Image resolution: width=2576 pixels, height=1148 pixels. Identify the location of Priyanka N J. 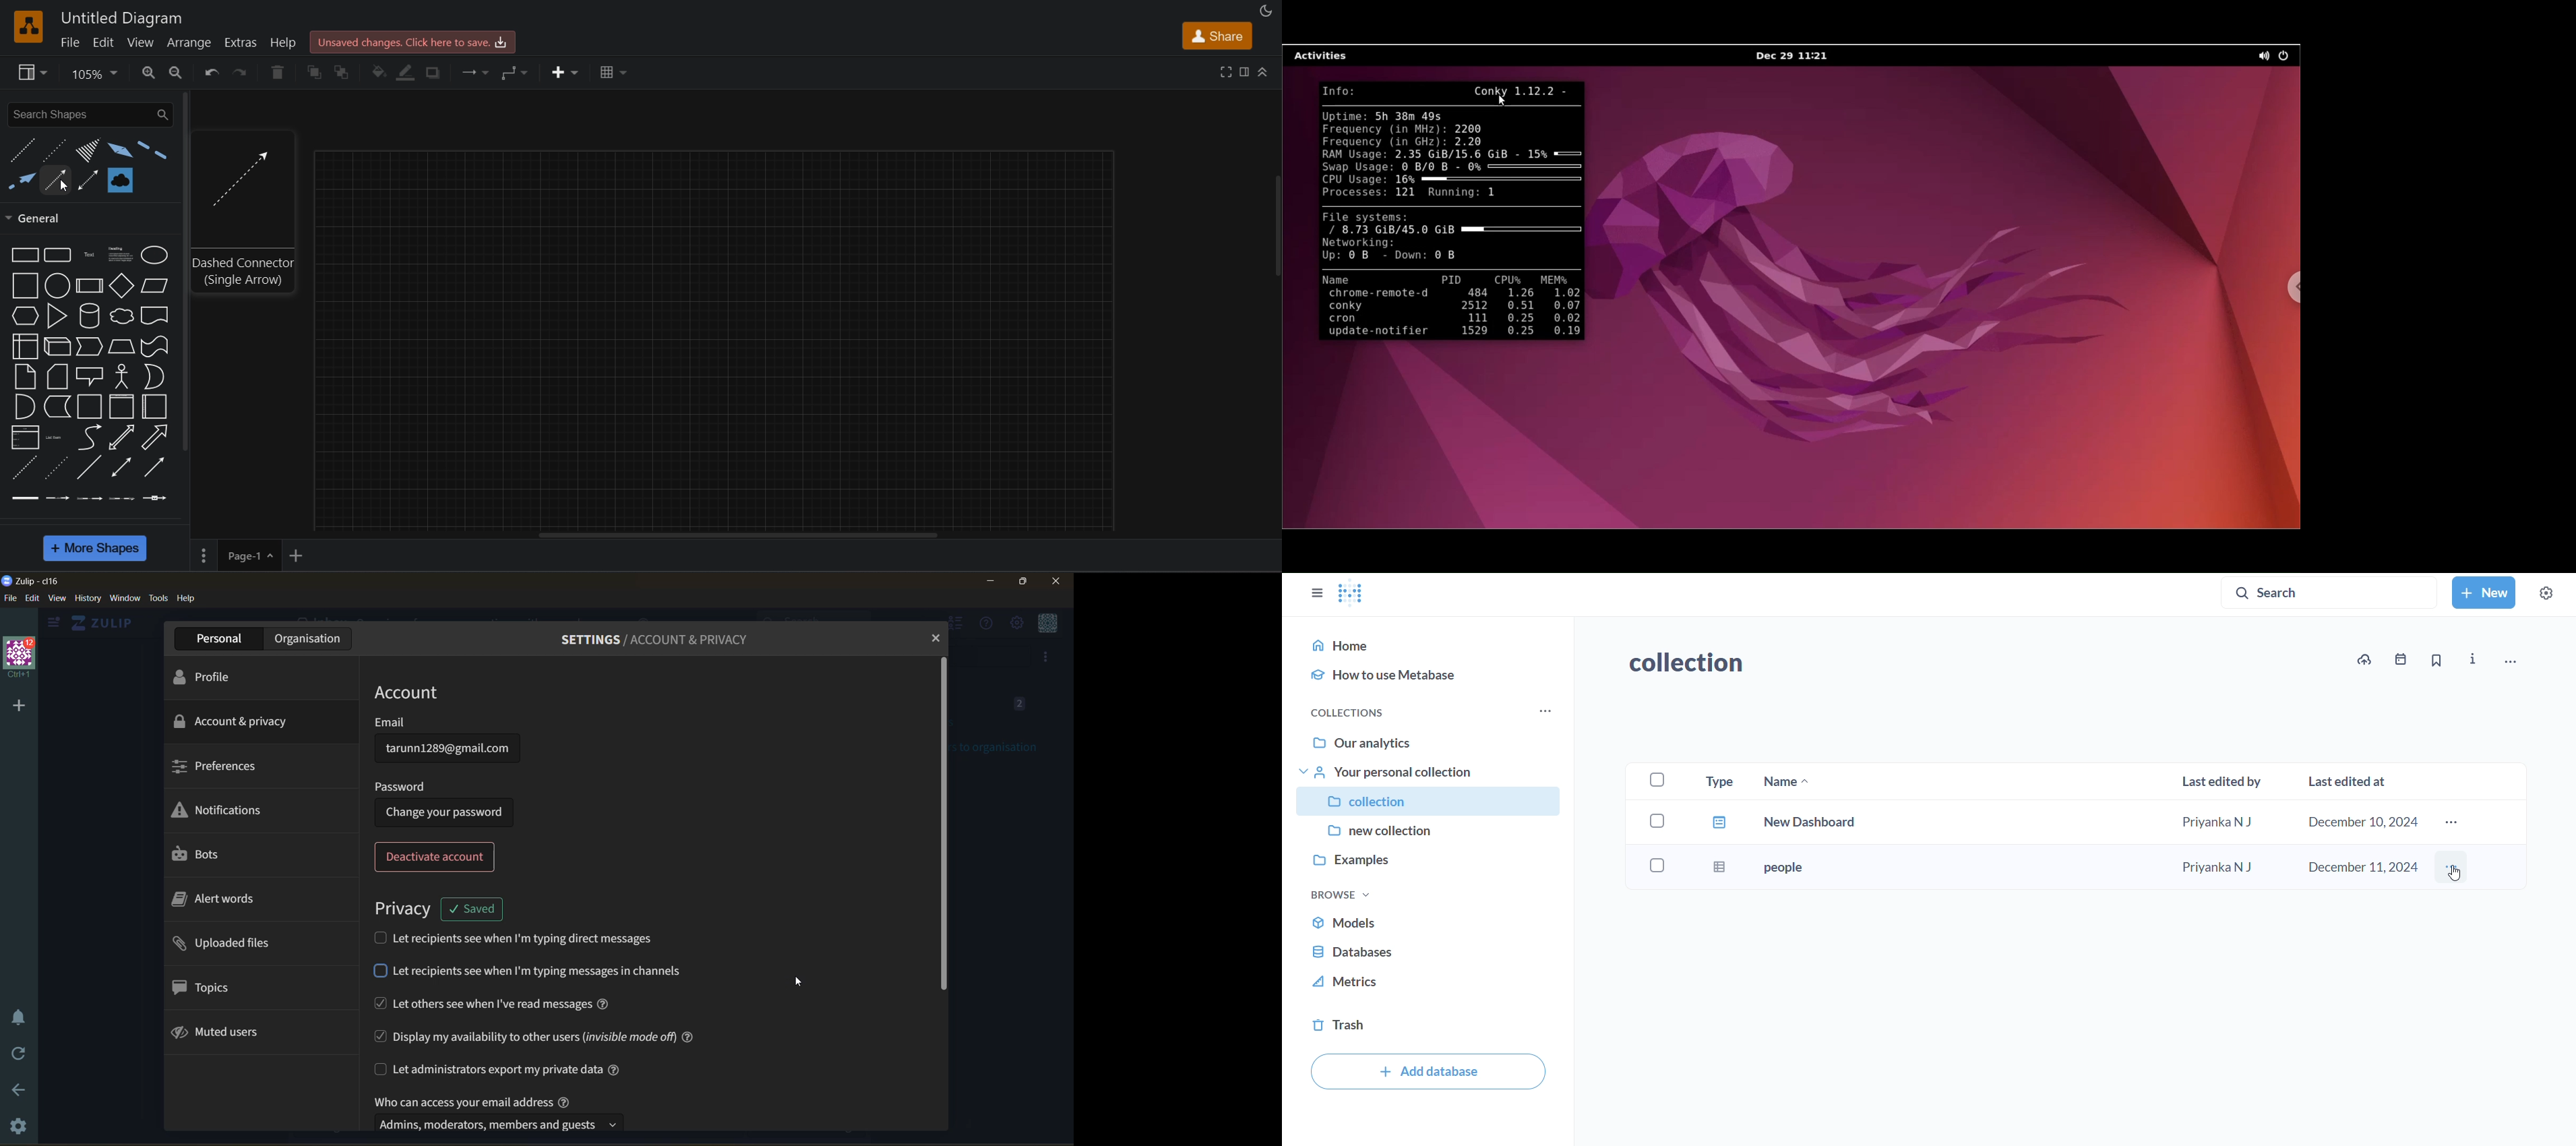
(2218, 866).